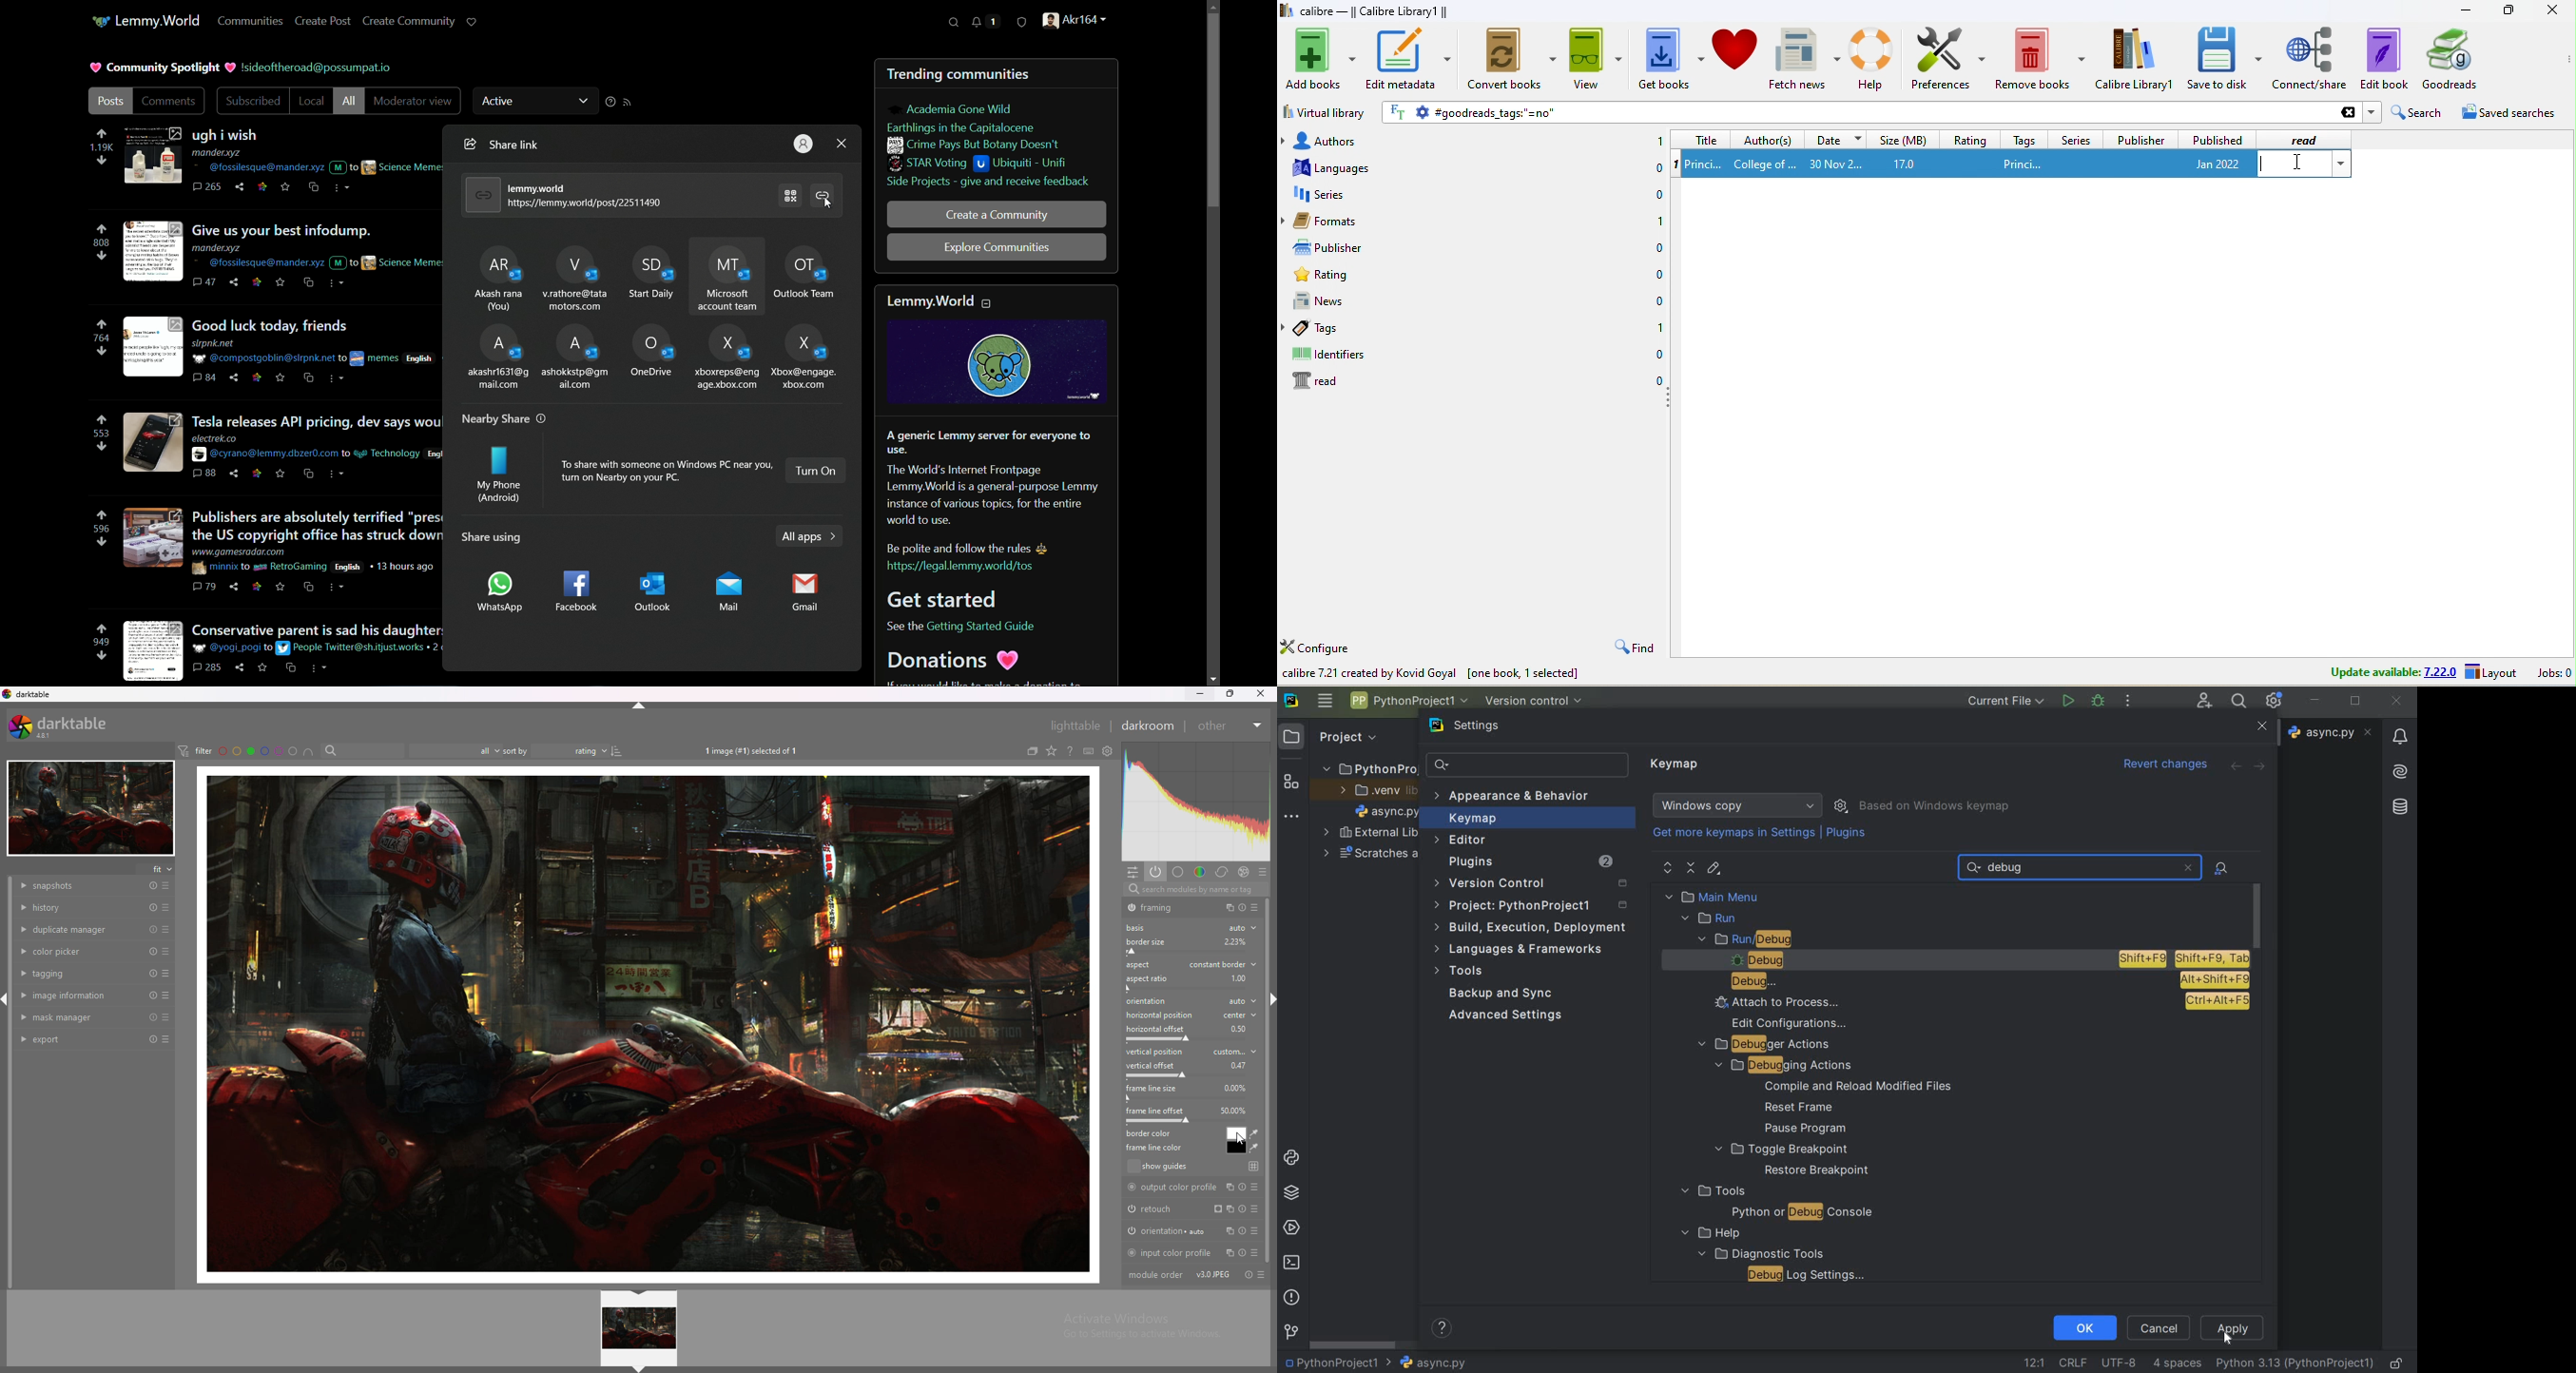 The image size is (2576, 1400). What do you see at coordinates (1699, 140) in the screenshot?
I see `title` at bounding box center [1699, 140].